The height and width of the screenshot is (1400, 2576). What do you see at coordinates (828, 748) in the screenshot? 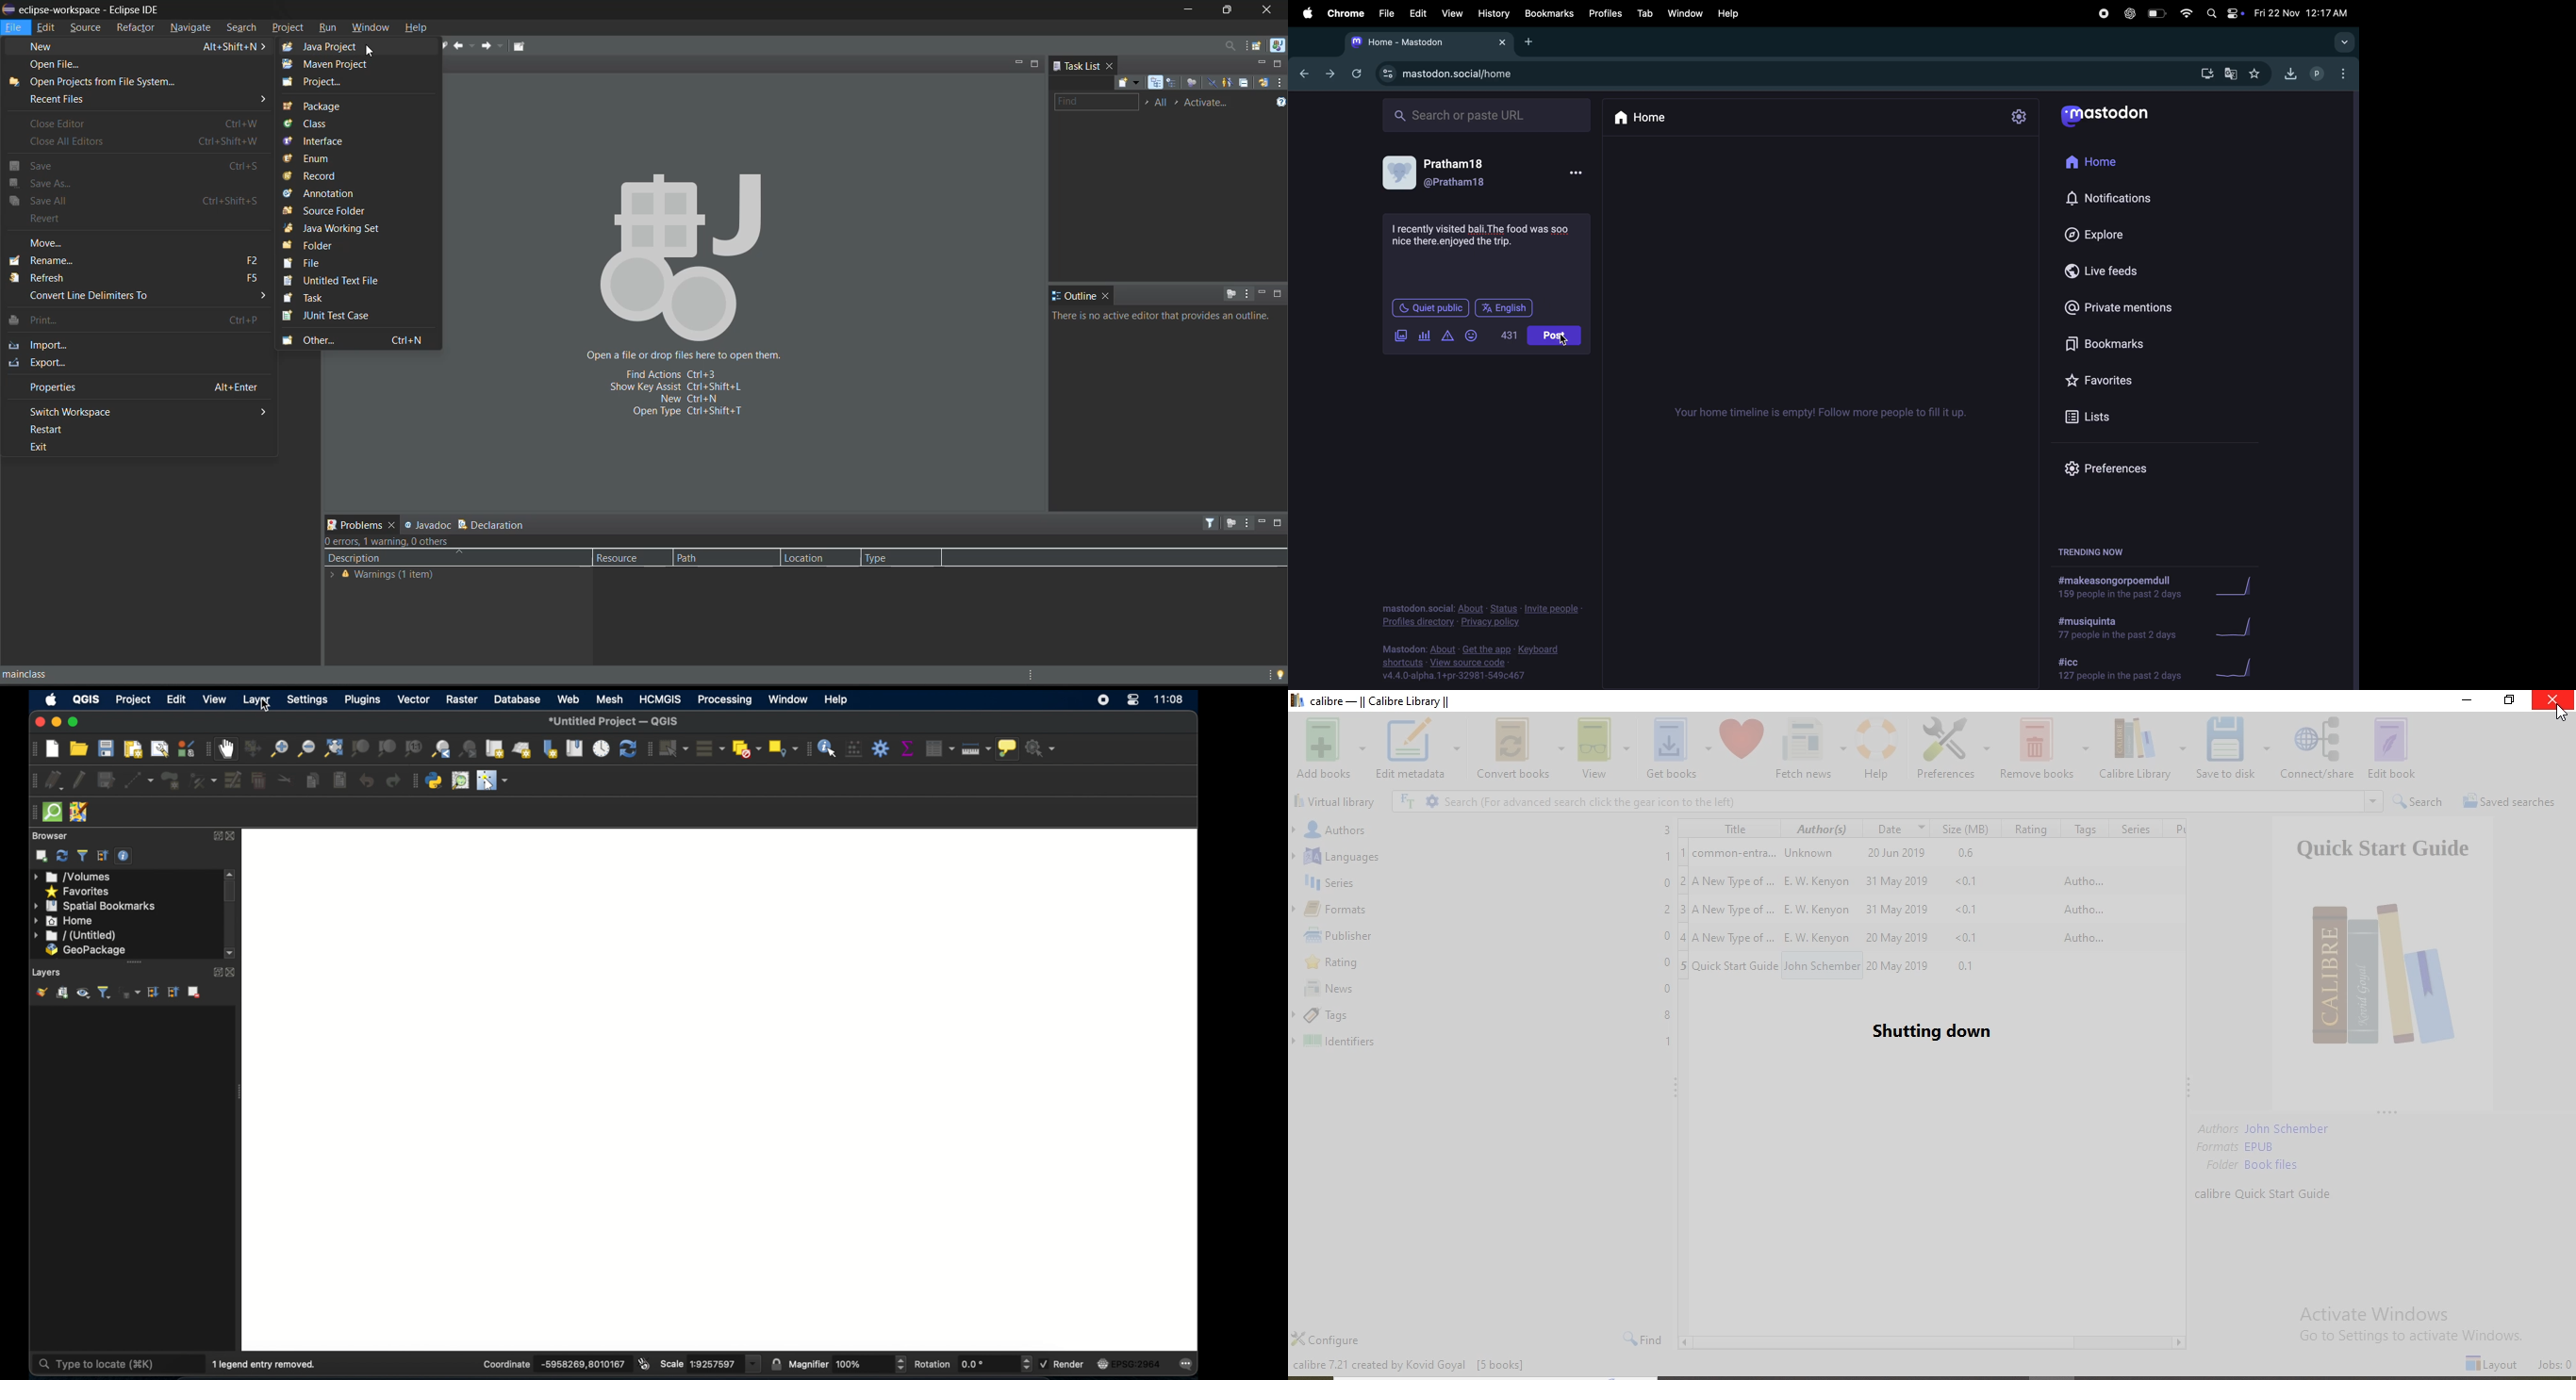
I see `identify features` at bounding box center [828, 748].